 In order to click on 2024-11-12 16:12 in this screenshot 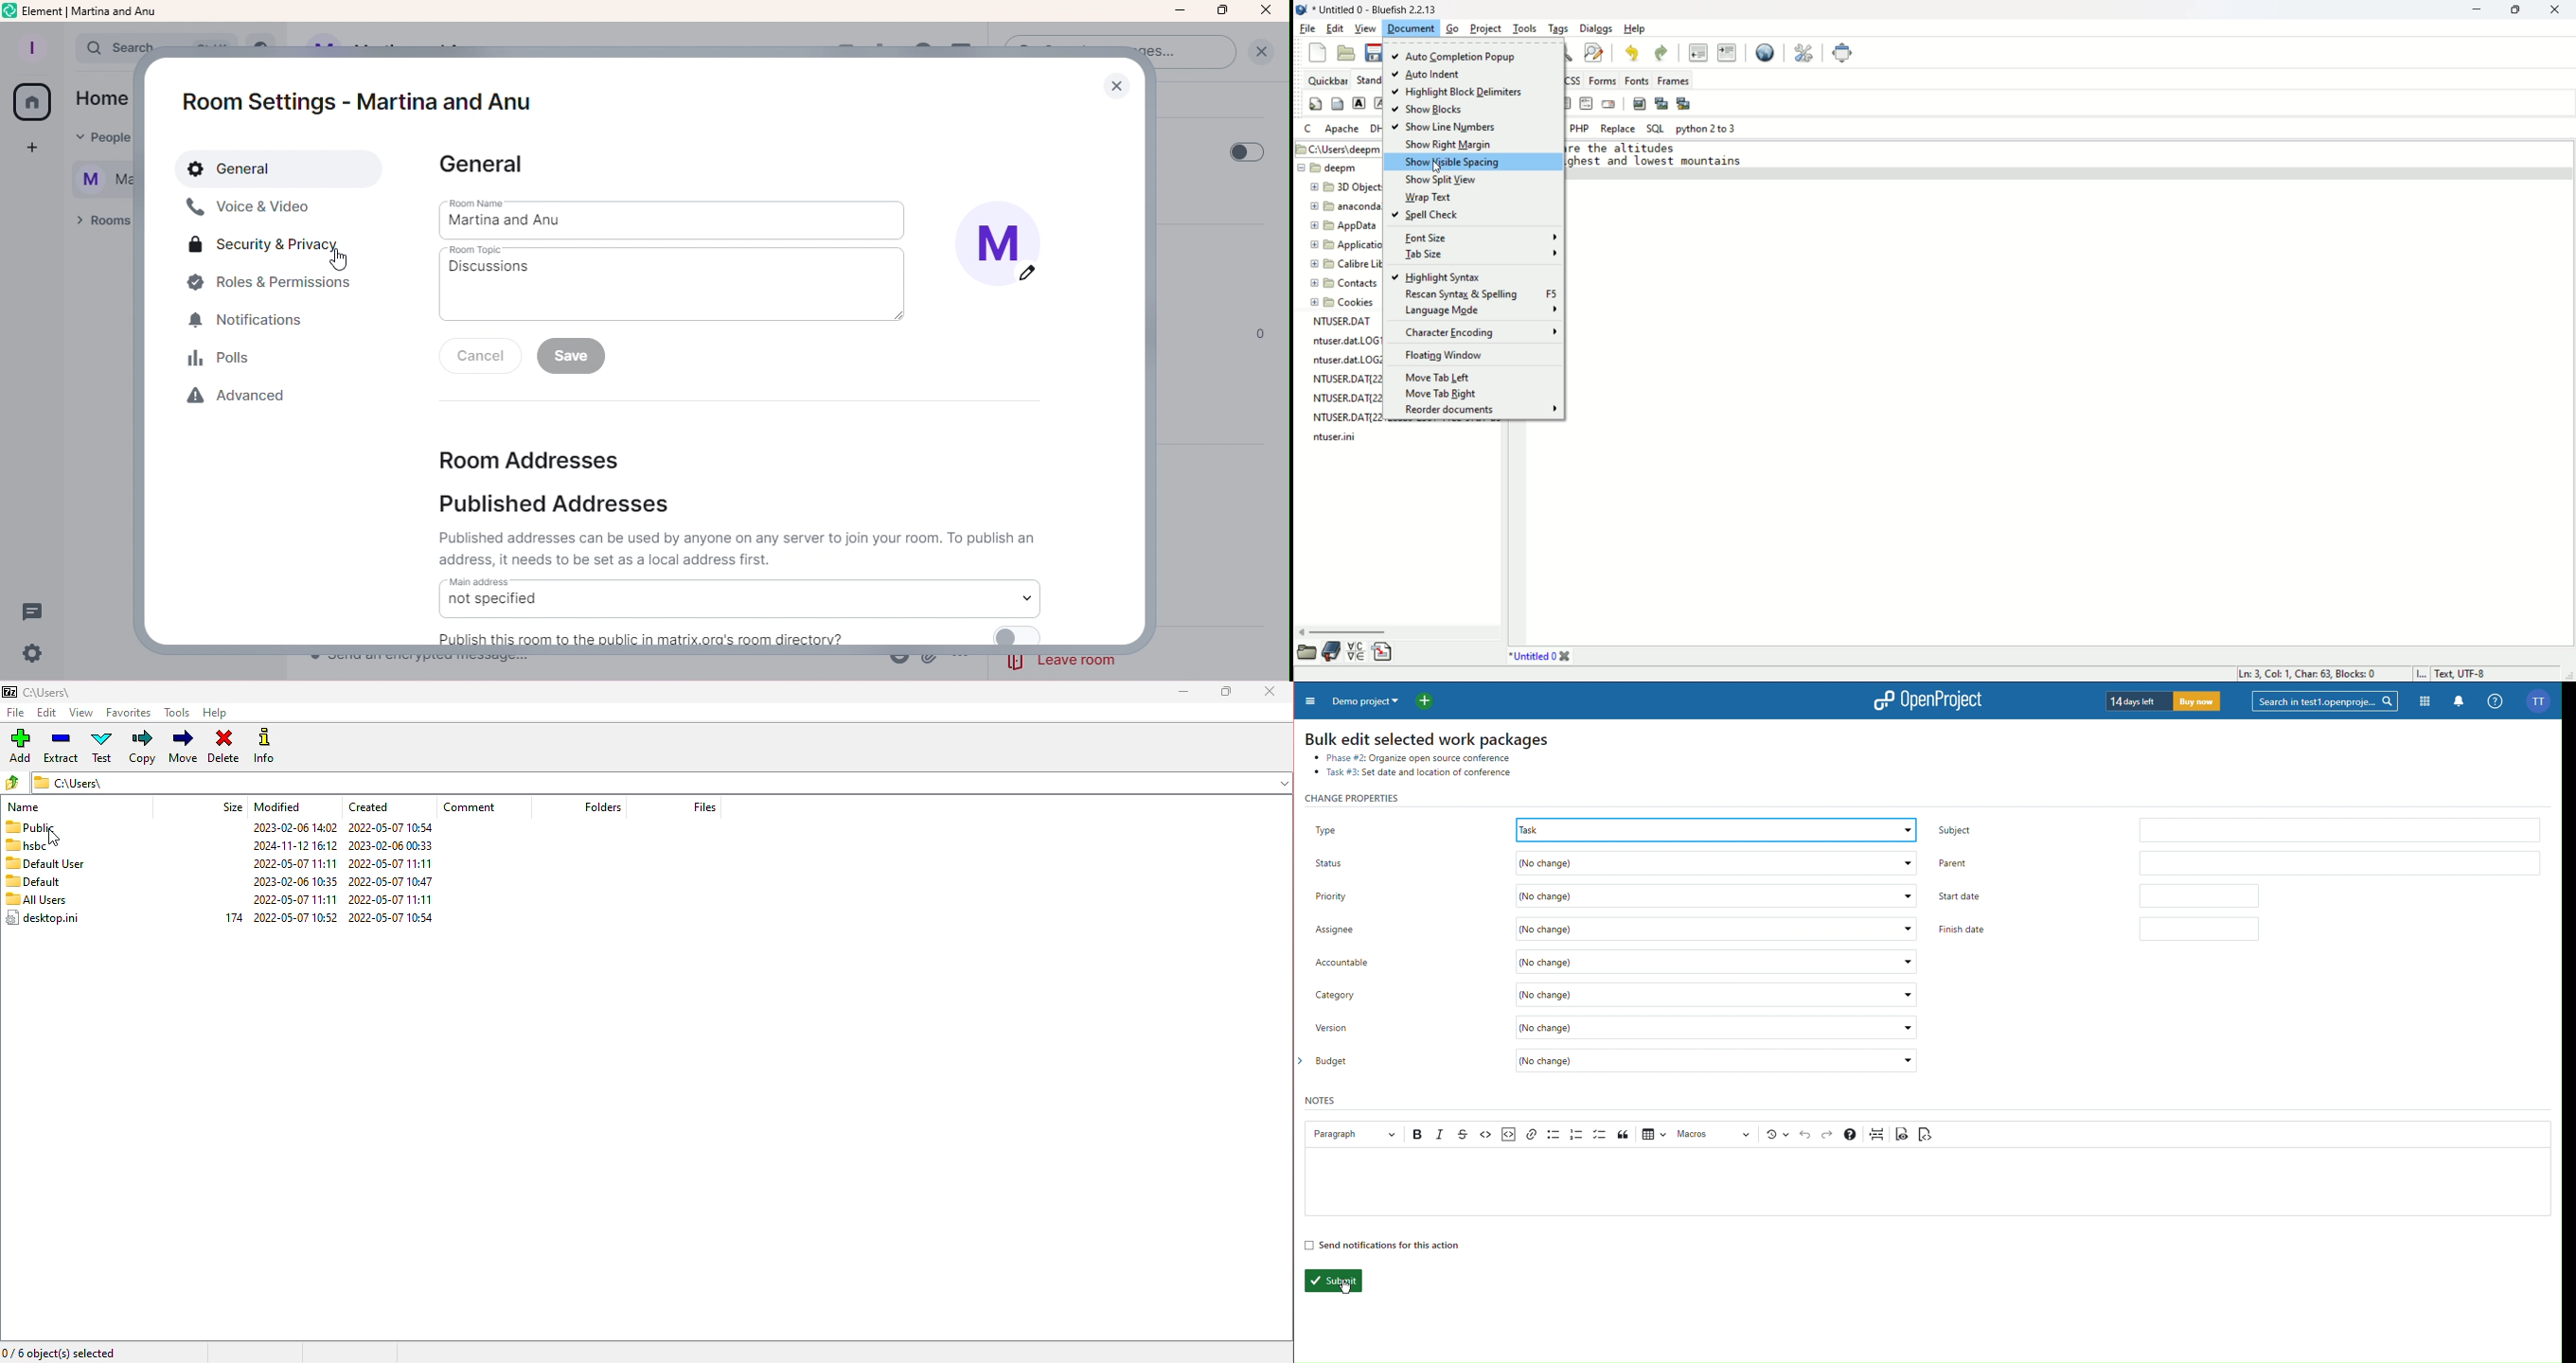, I will do `click(286, 845)`.